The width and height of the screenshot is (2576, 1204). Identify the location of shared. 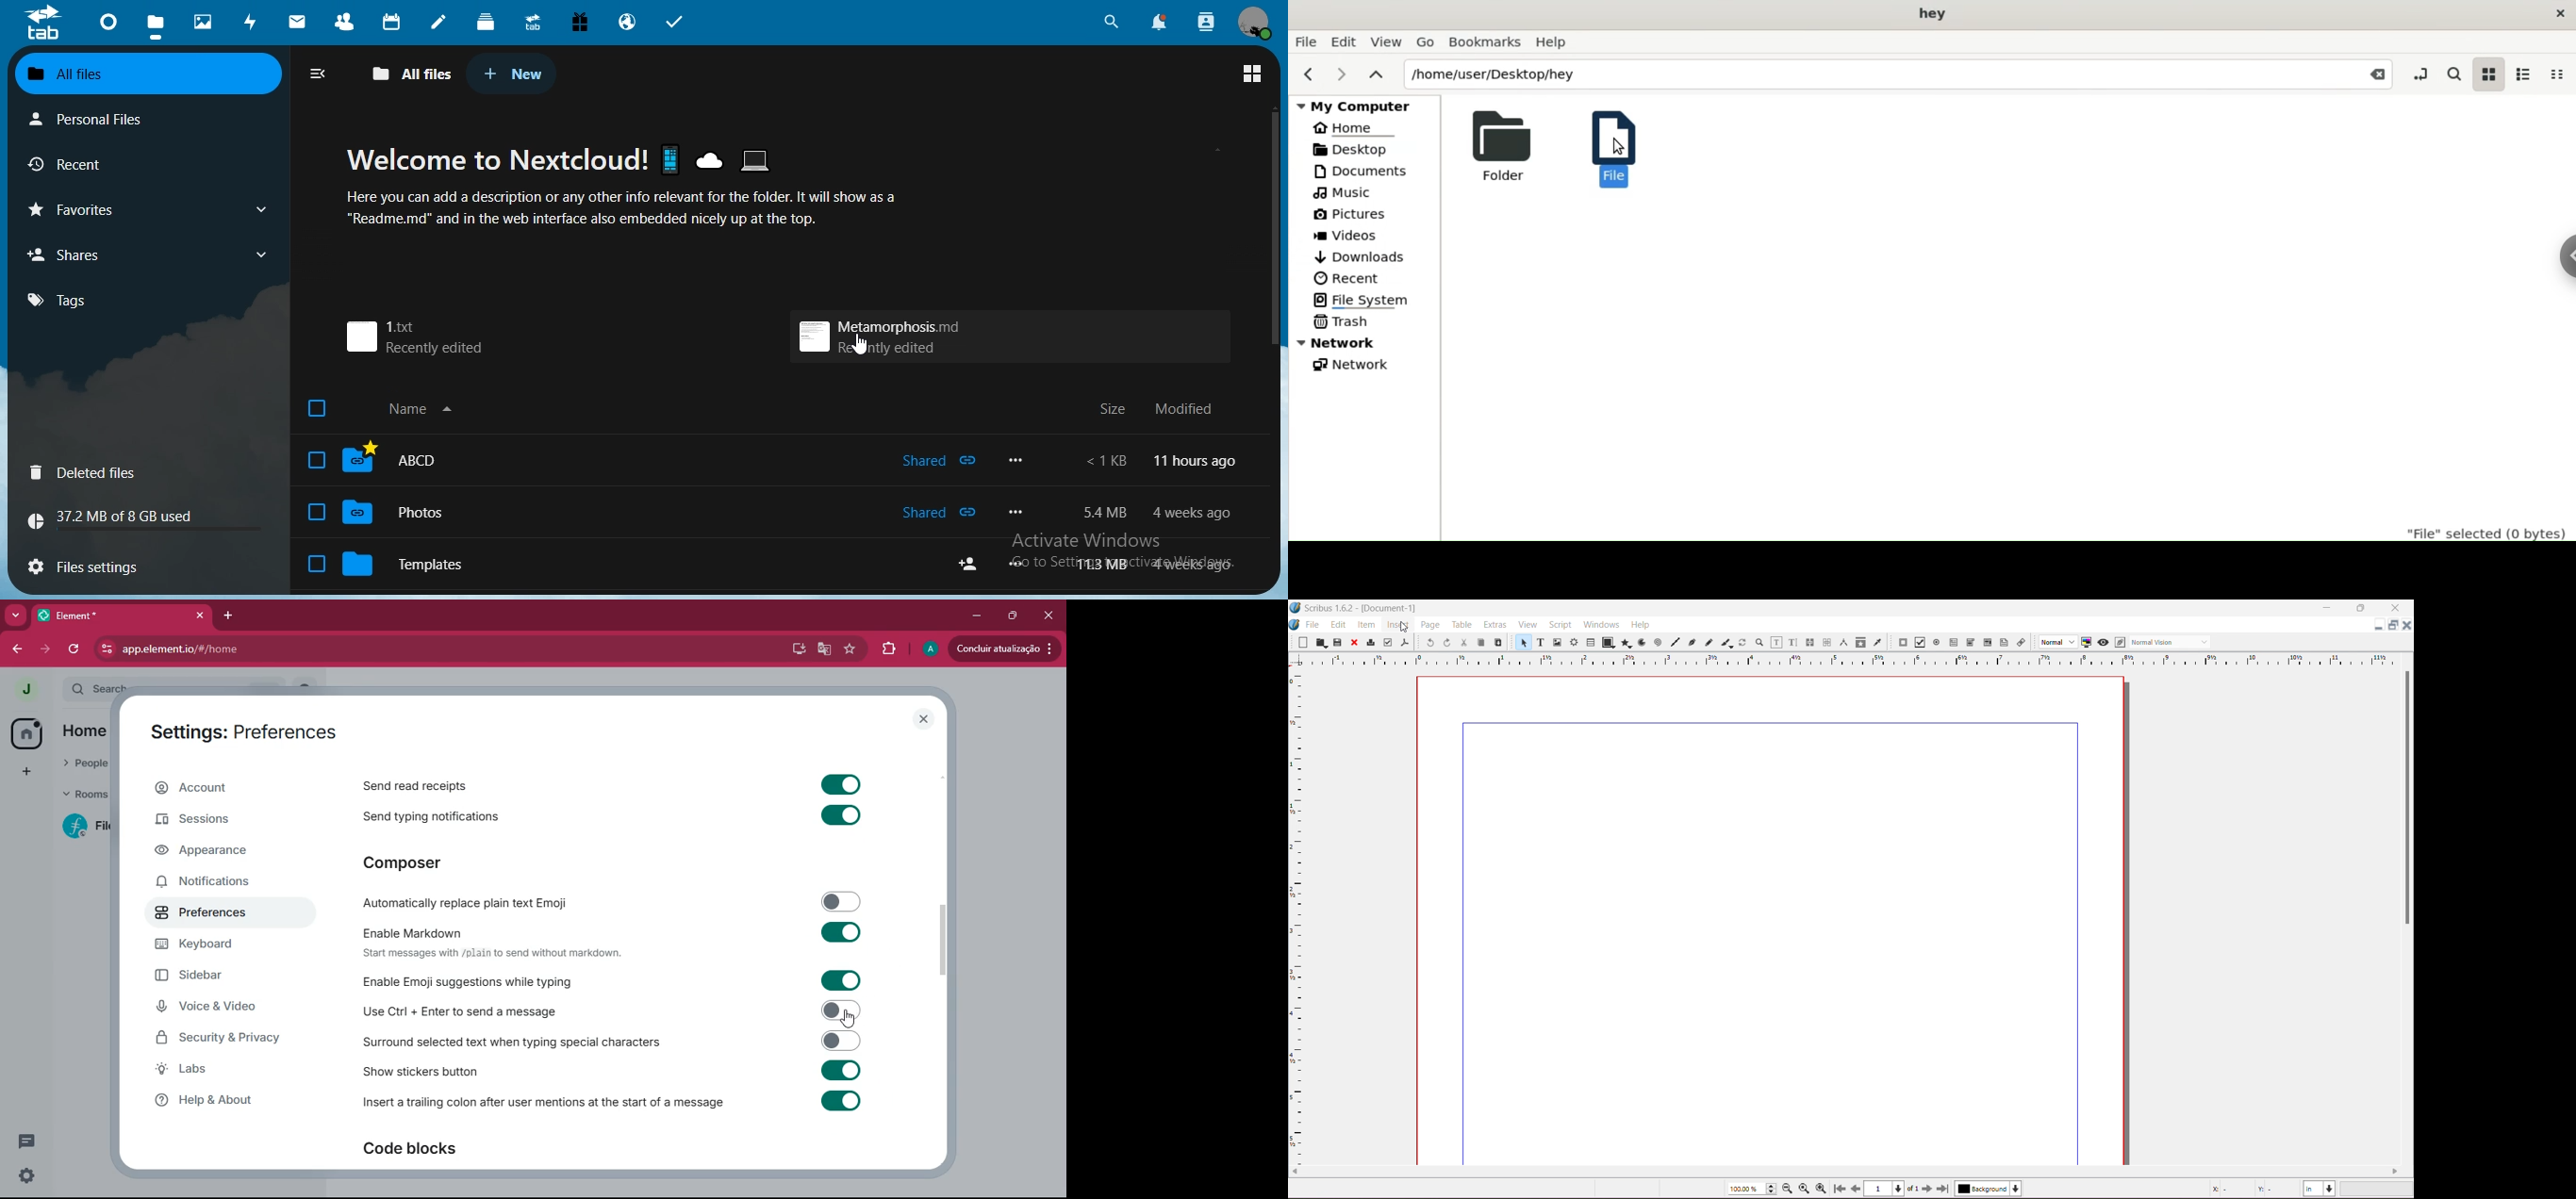
(938, 460).